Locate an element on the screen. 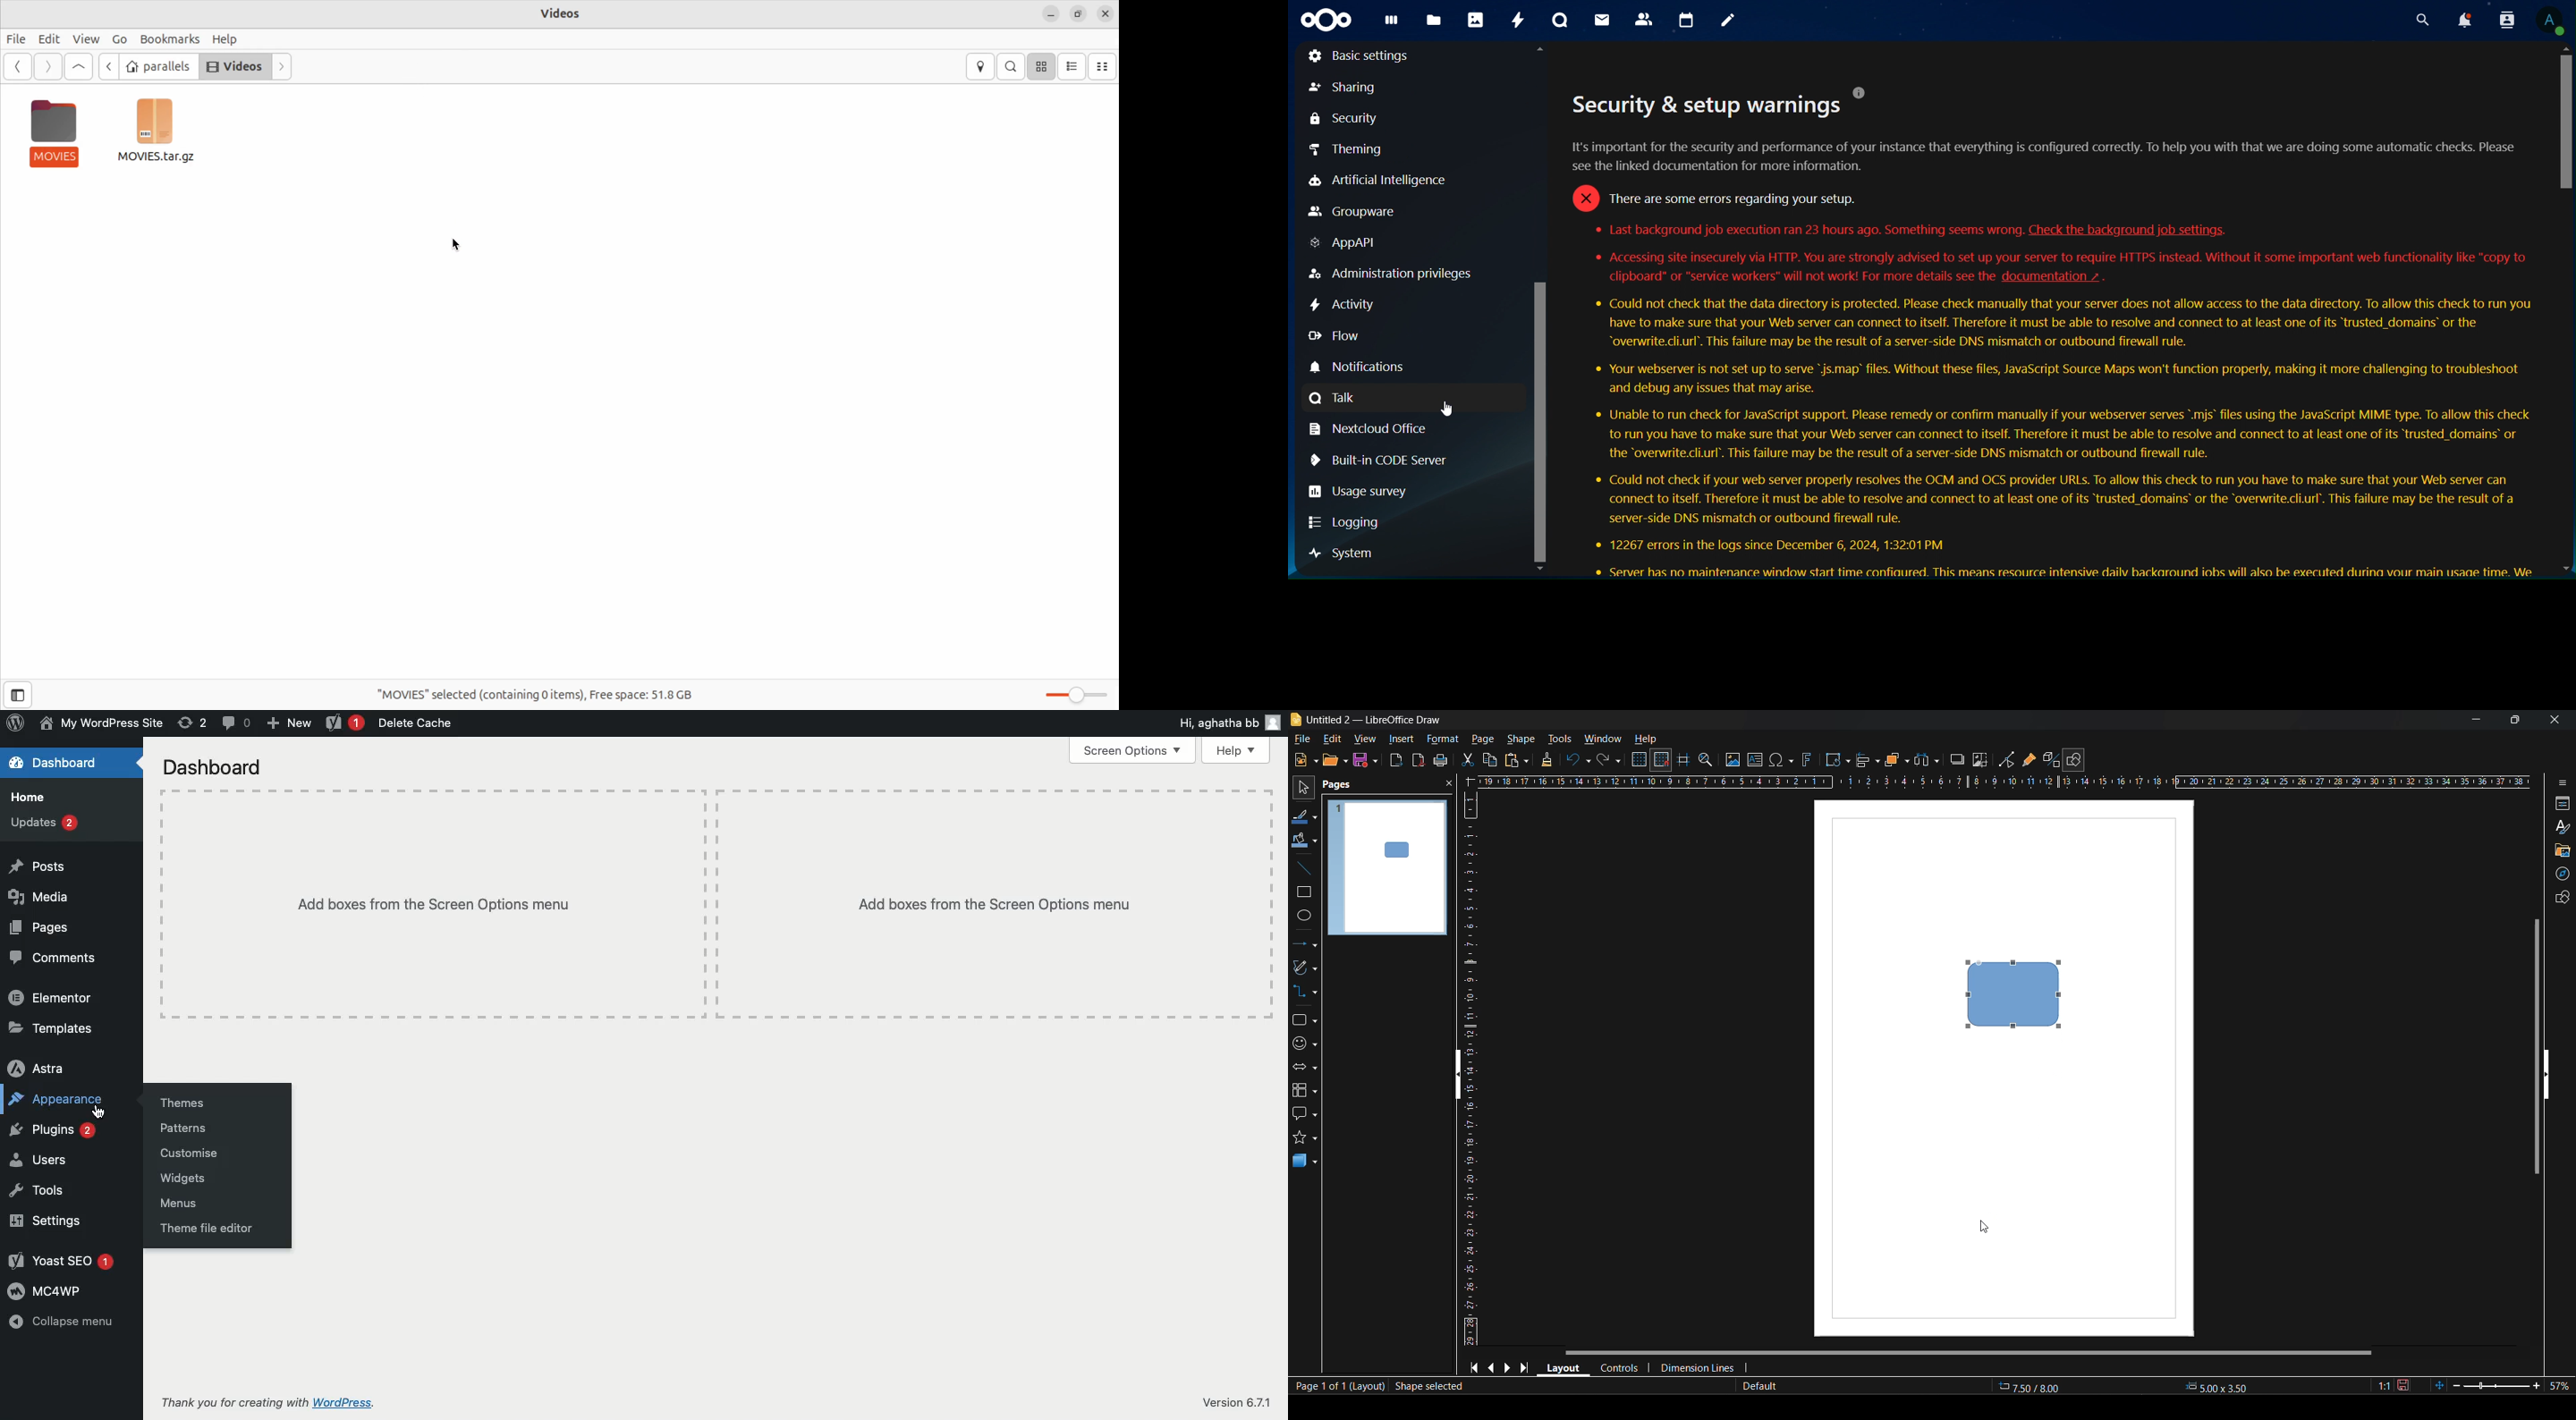 This screenshot has height=1428, width=2576. window is located at coordinates (1601, 740).